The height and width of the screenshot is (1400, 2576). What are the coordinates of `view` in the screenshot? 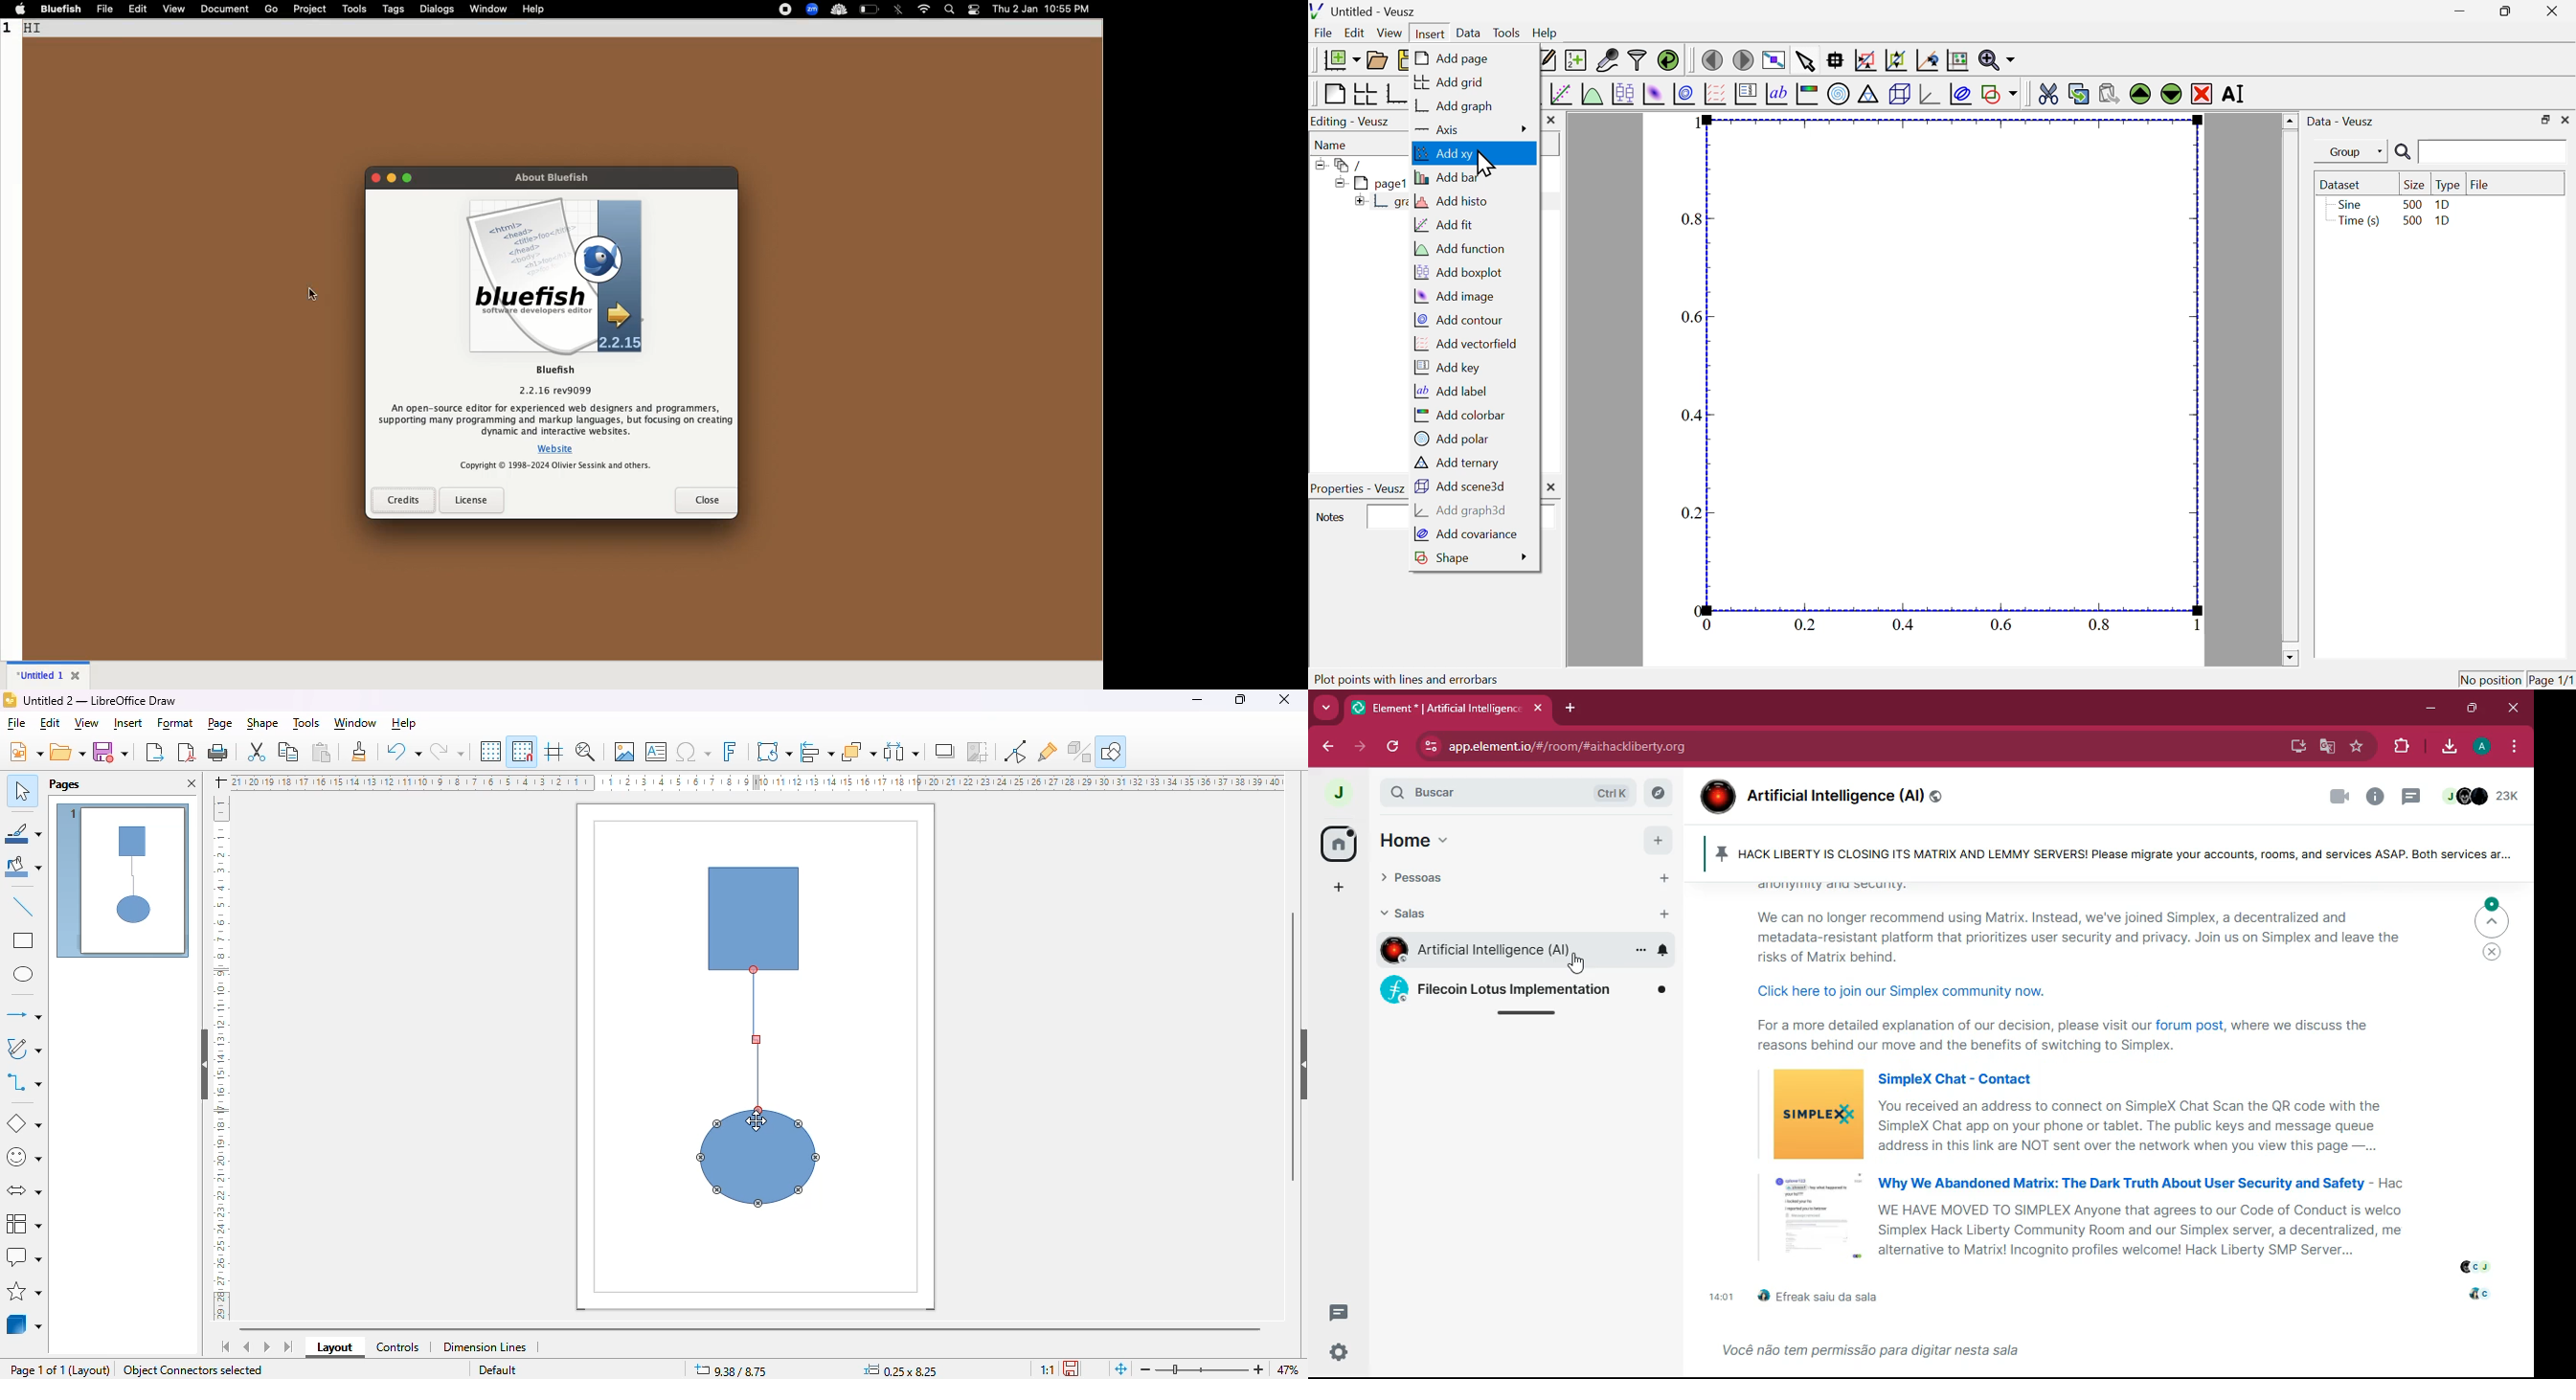 It's located at (87, 723).